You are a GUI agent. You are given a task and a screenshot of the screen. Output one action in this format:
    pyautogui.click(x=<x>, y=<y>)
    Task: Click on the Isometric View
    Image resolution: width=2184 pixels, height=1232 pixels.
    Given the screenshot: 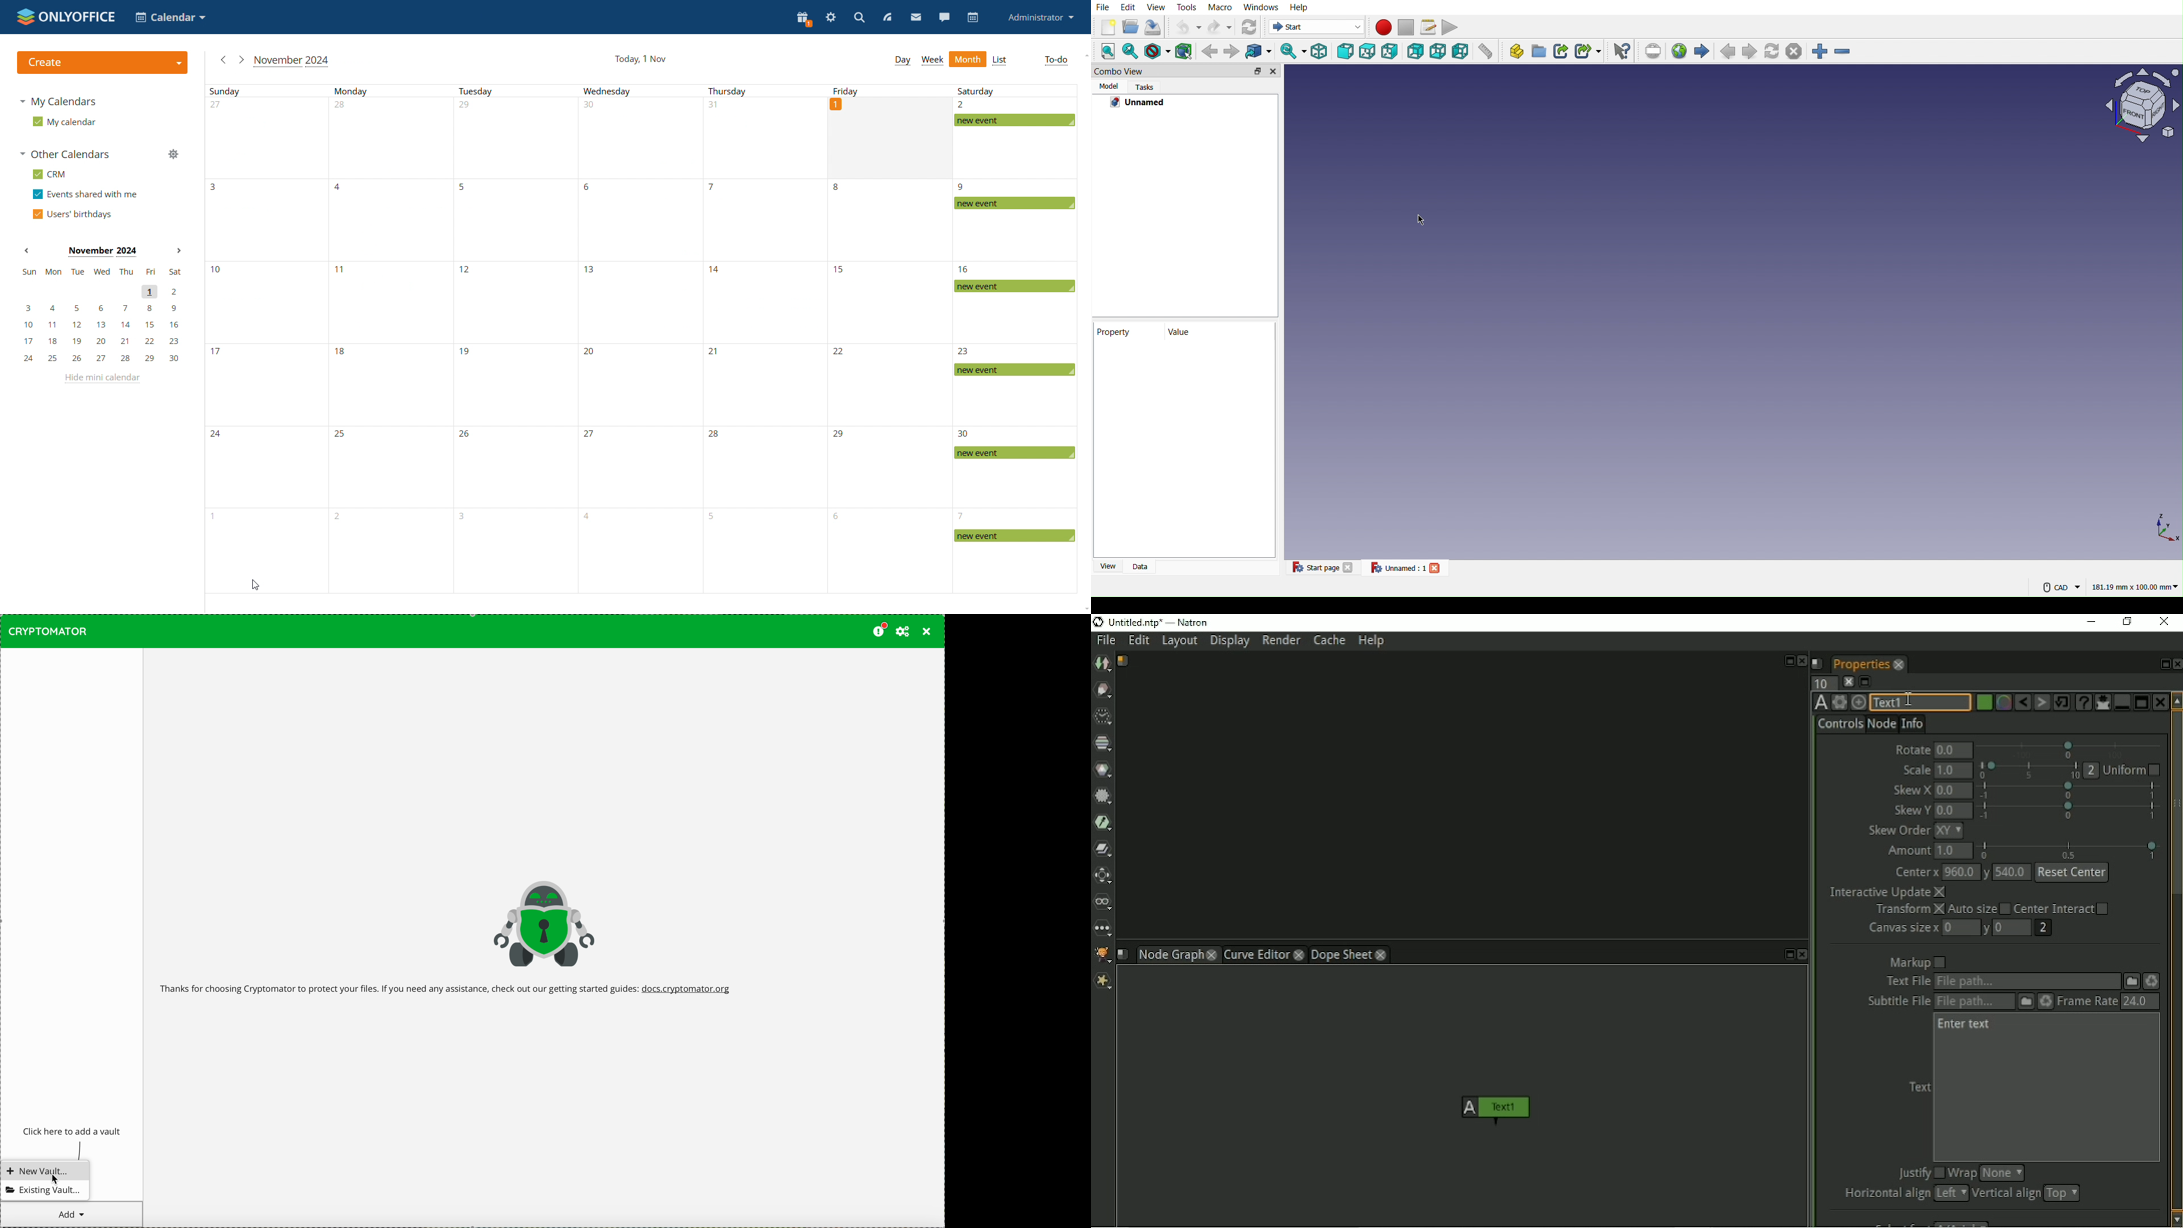 What is the action you would take?
    pyautogui.click(x=2136, y=105)
    